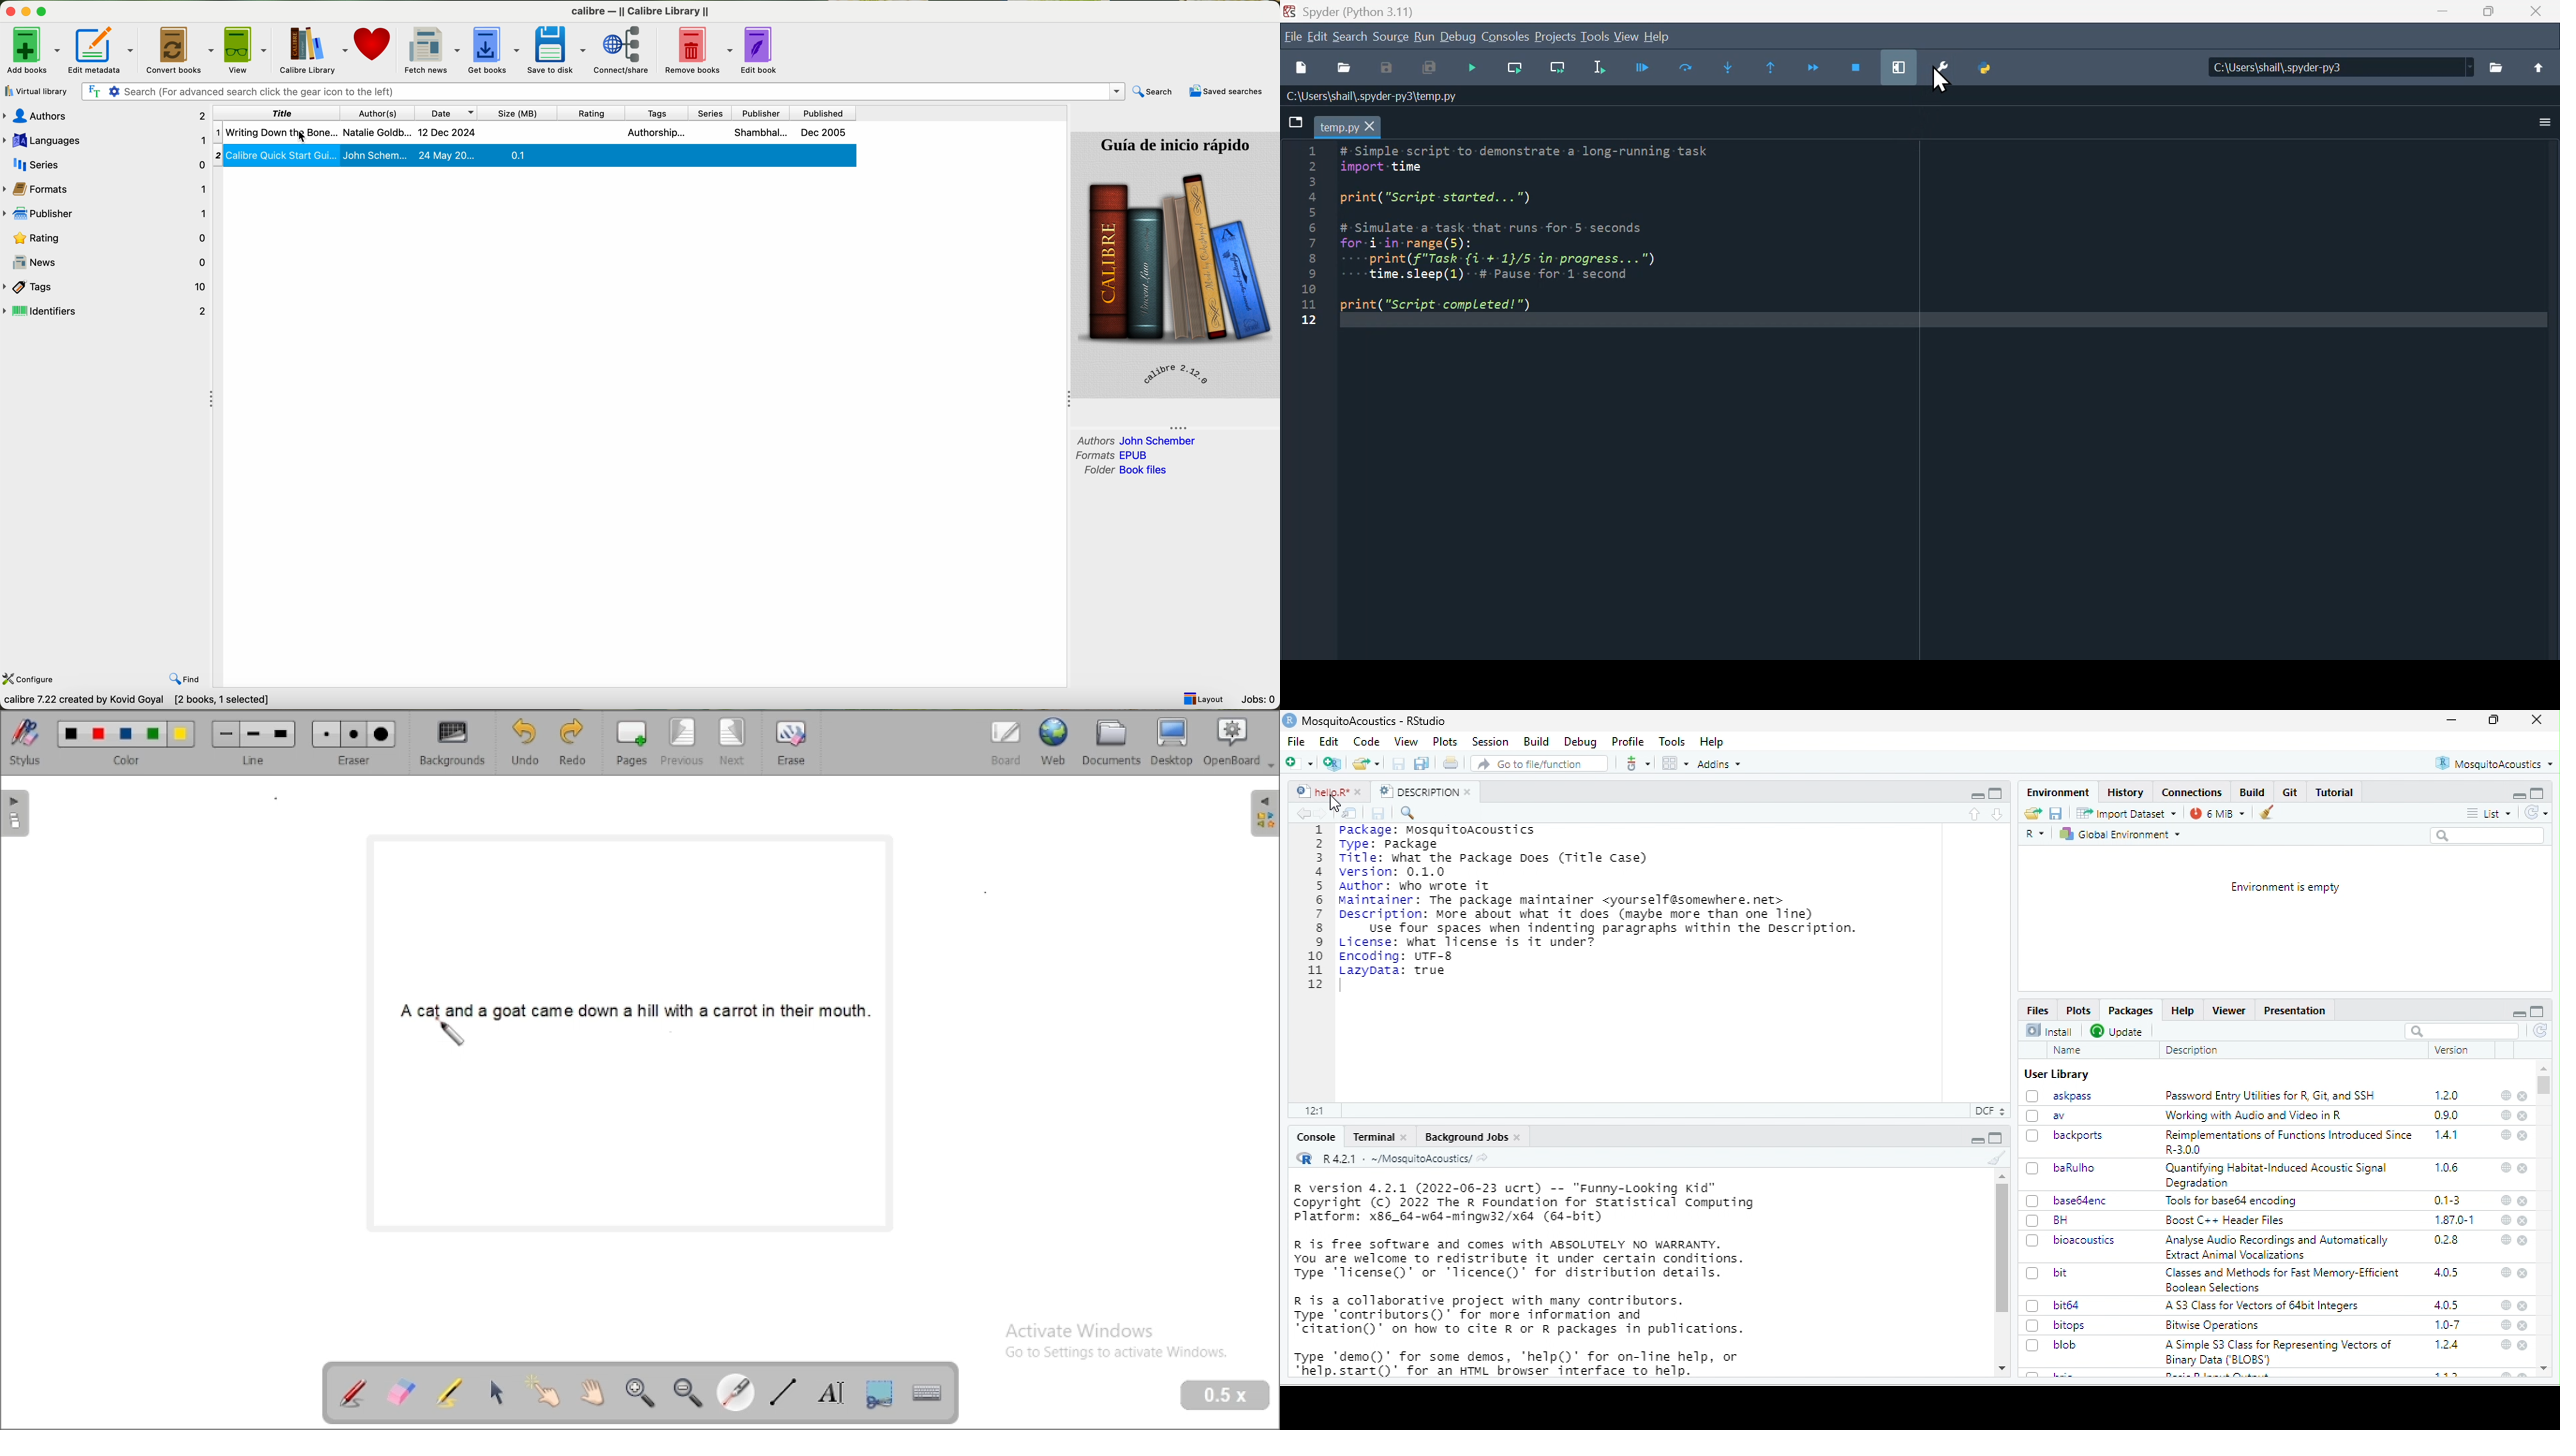  I want to click on 1.0-7, so click(2447, 1326).